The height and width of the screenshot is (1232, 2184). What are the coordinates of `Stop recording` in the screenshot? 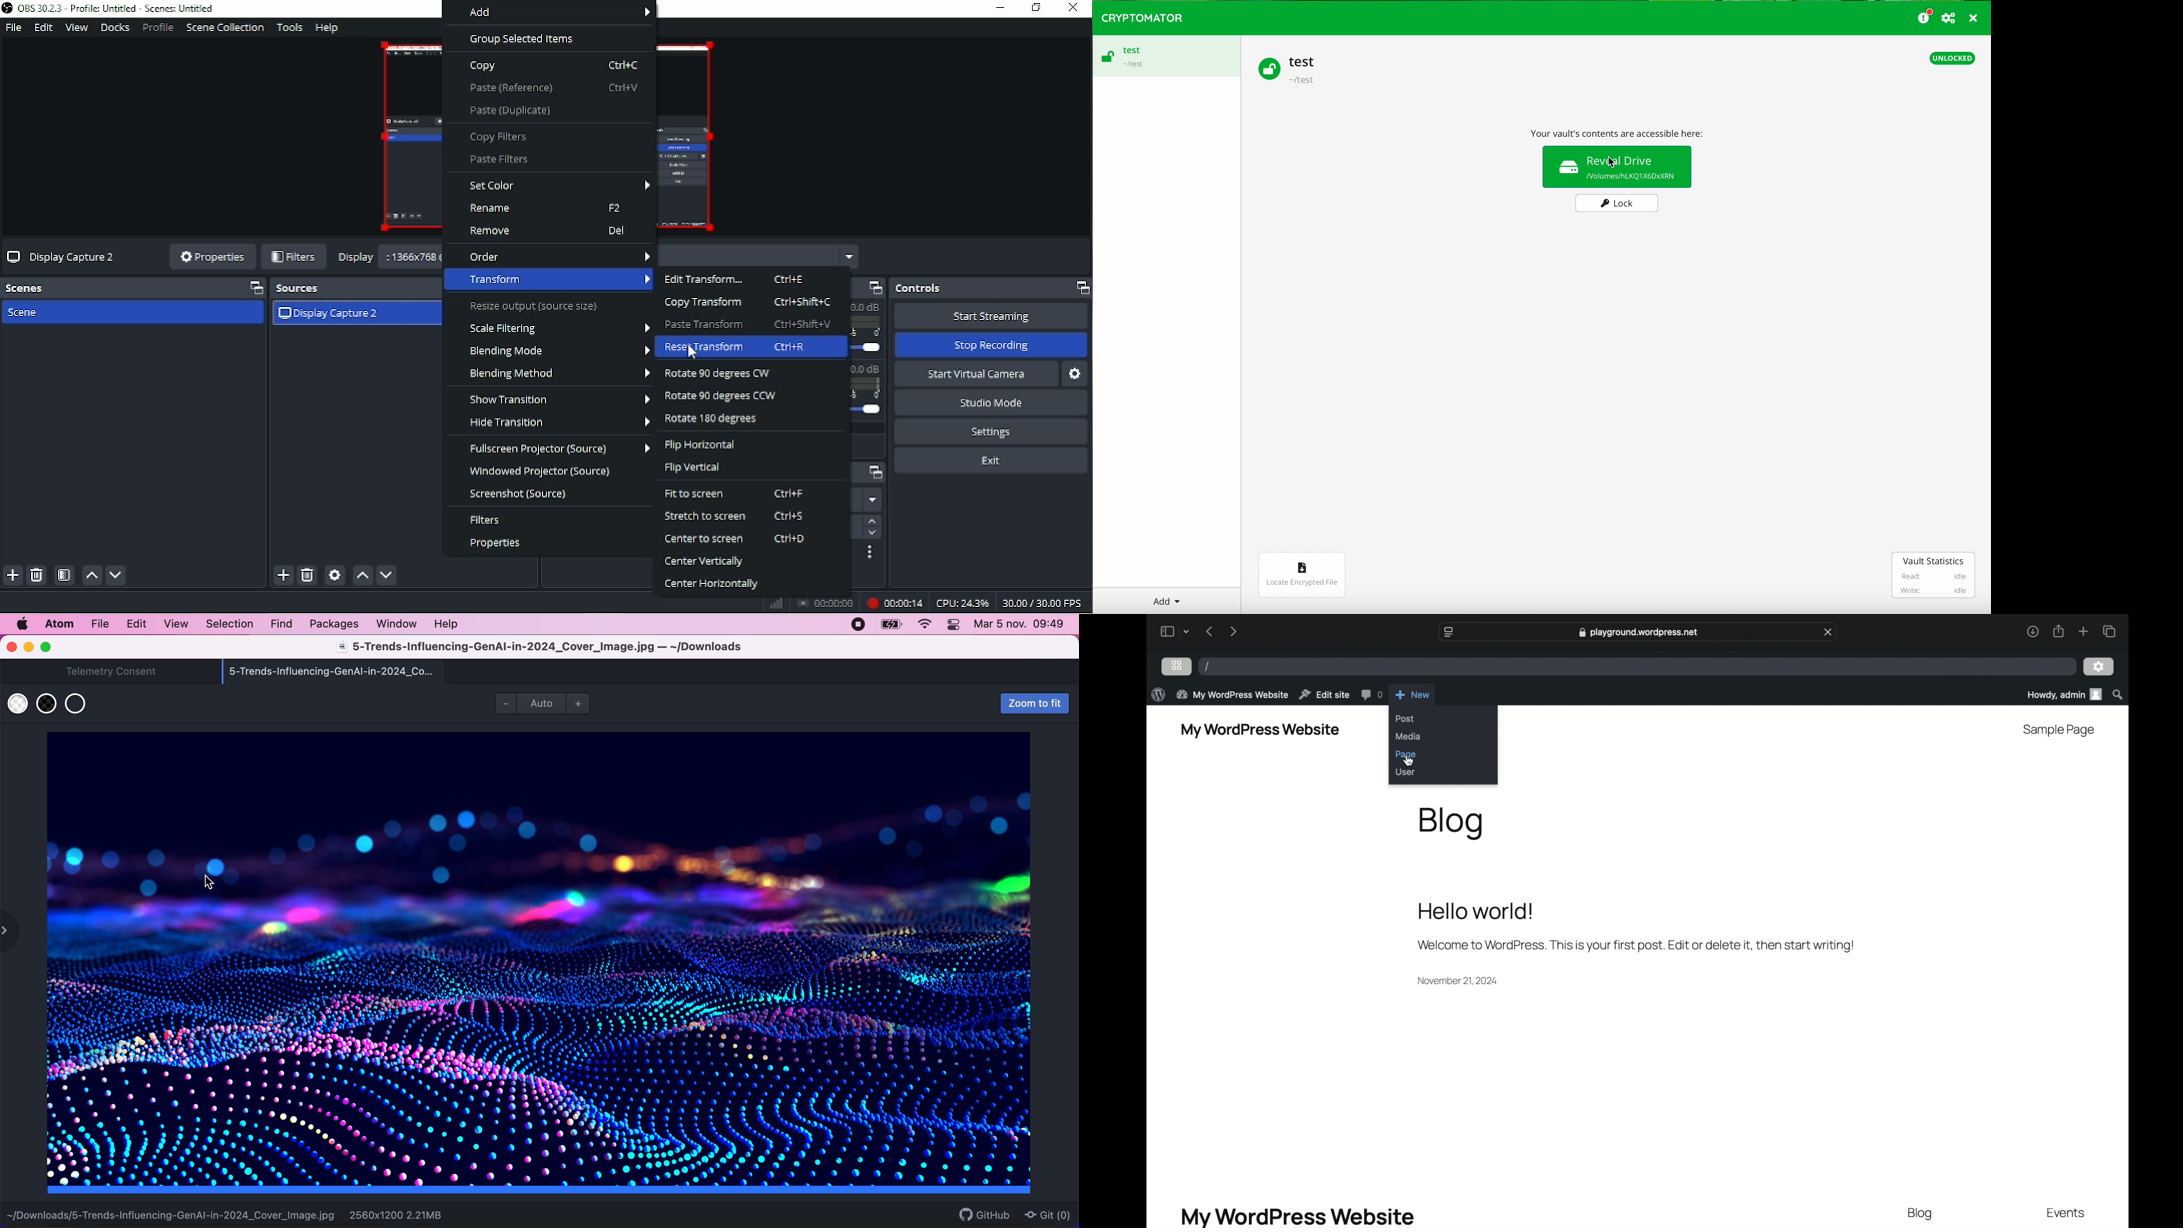 It's located at (825, 602).